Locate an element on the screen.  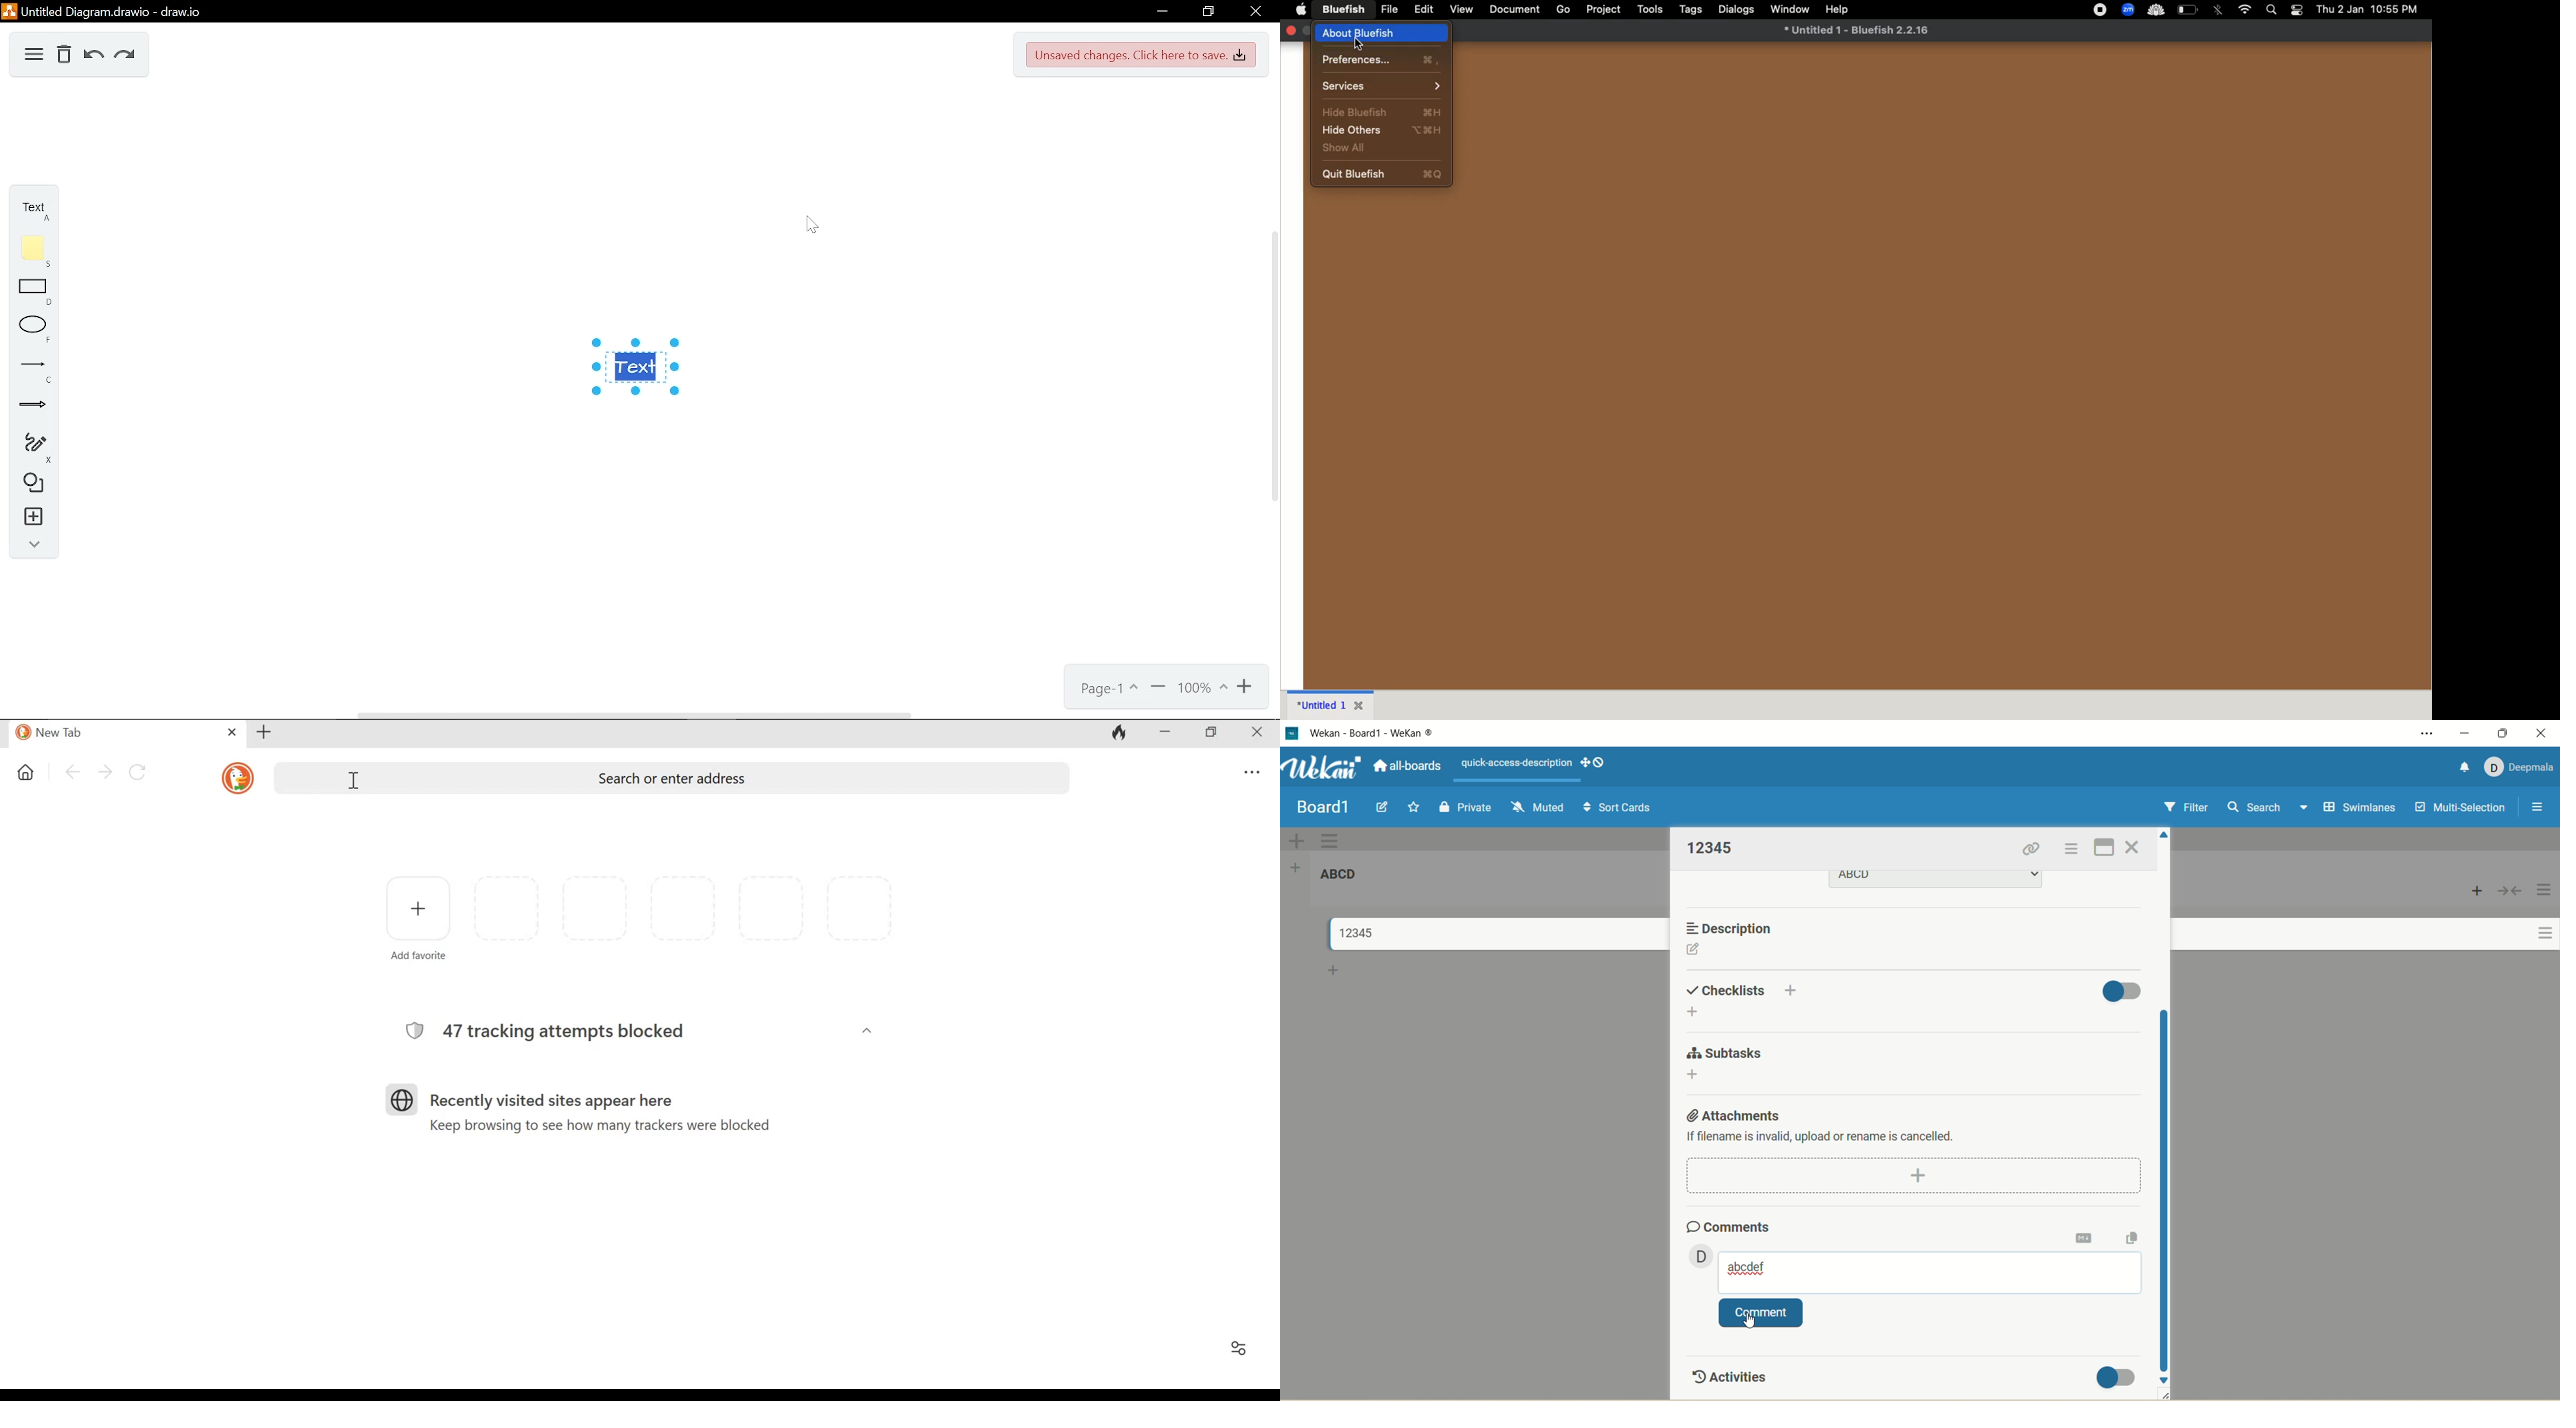
extension is located at coordinates (2155, 10).